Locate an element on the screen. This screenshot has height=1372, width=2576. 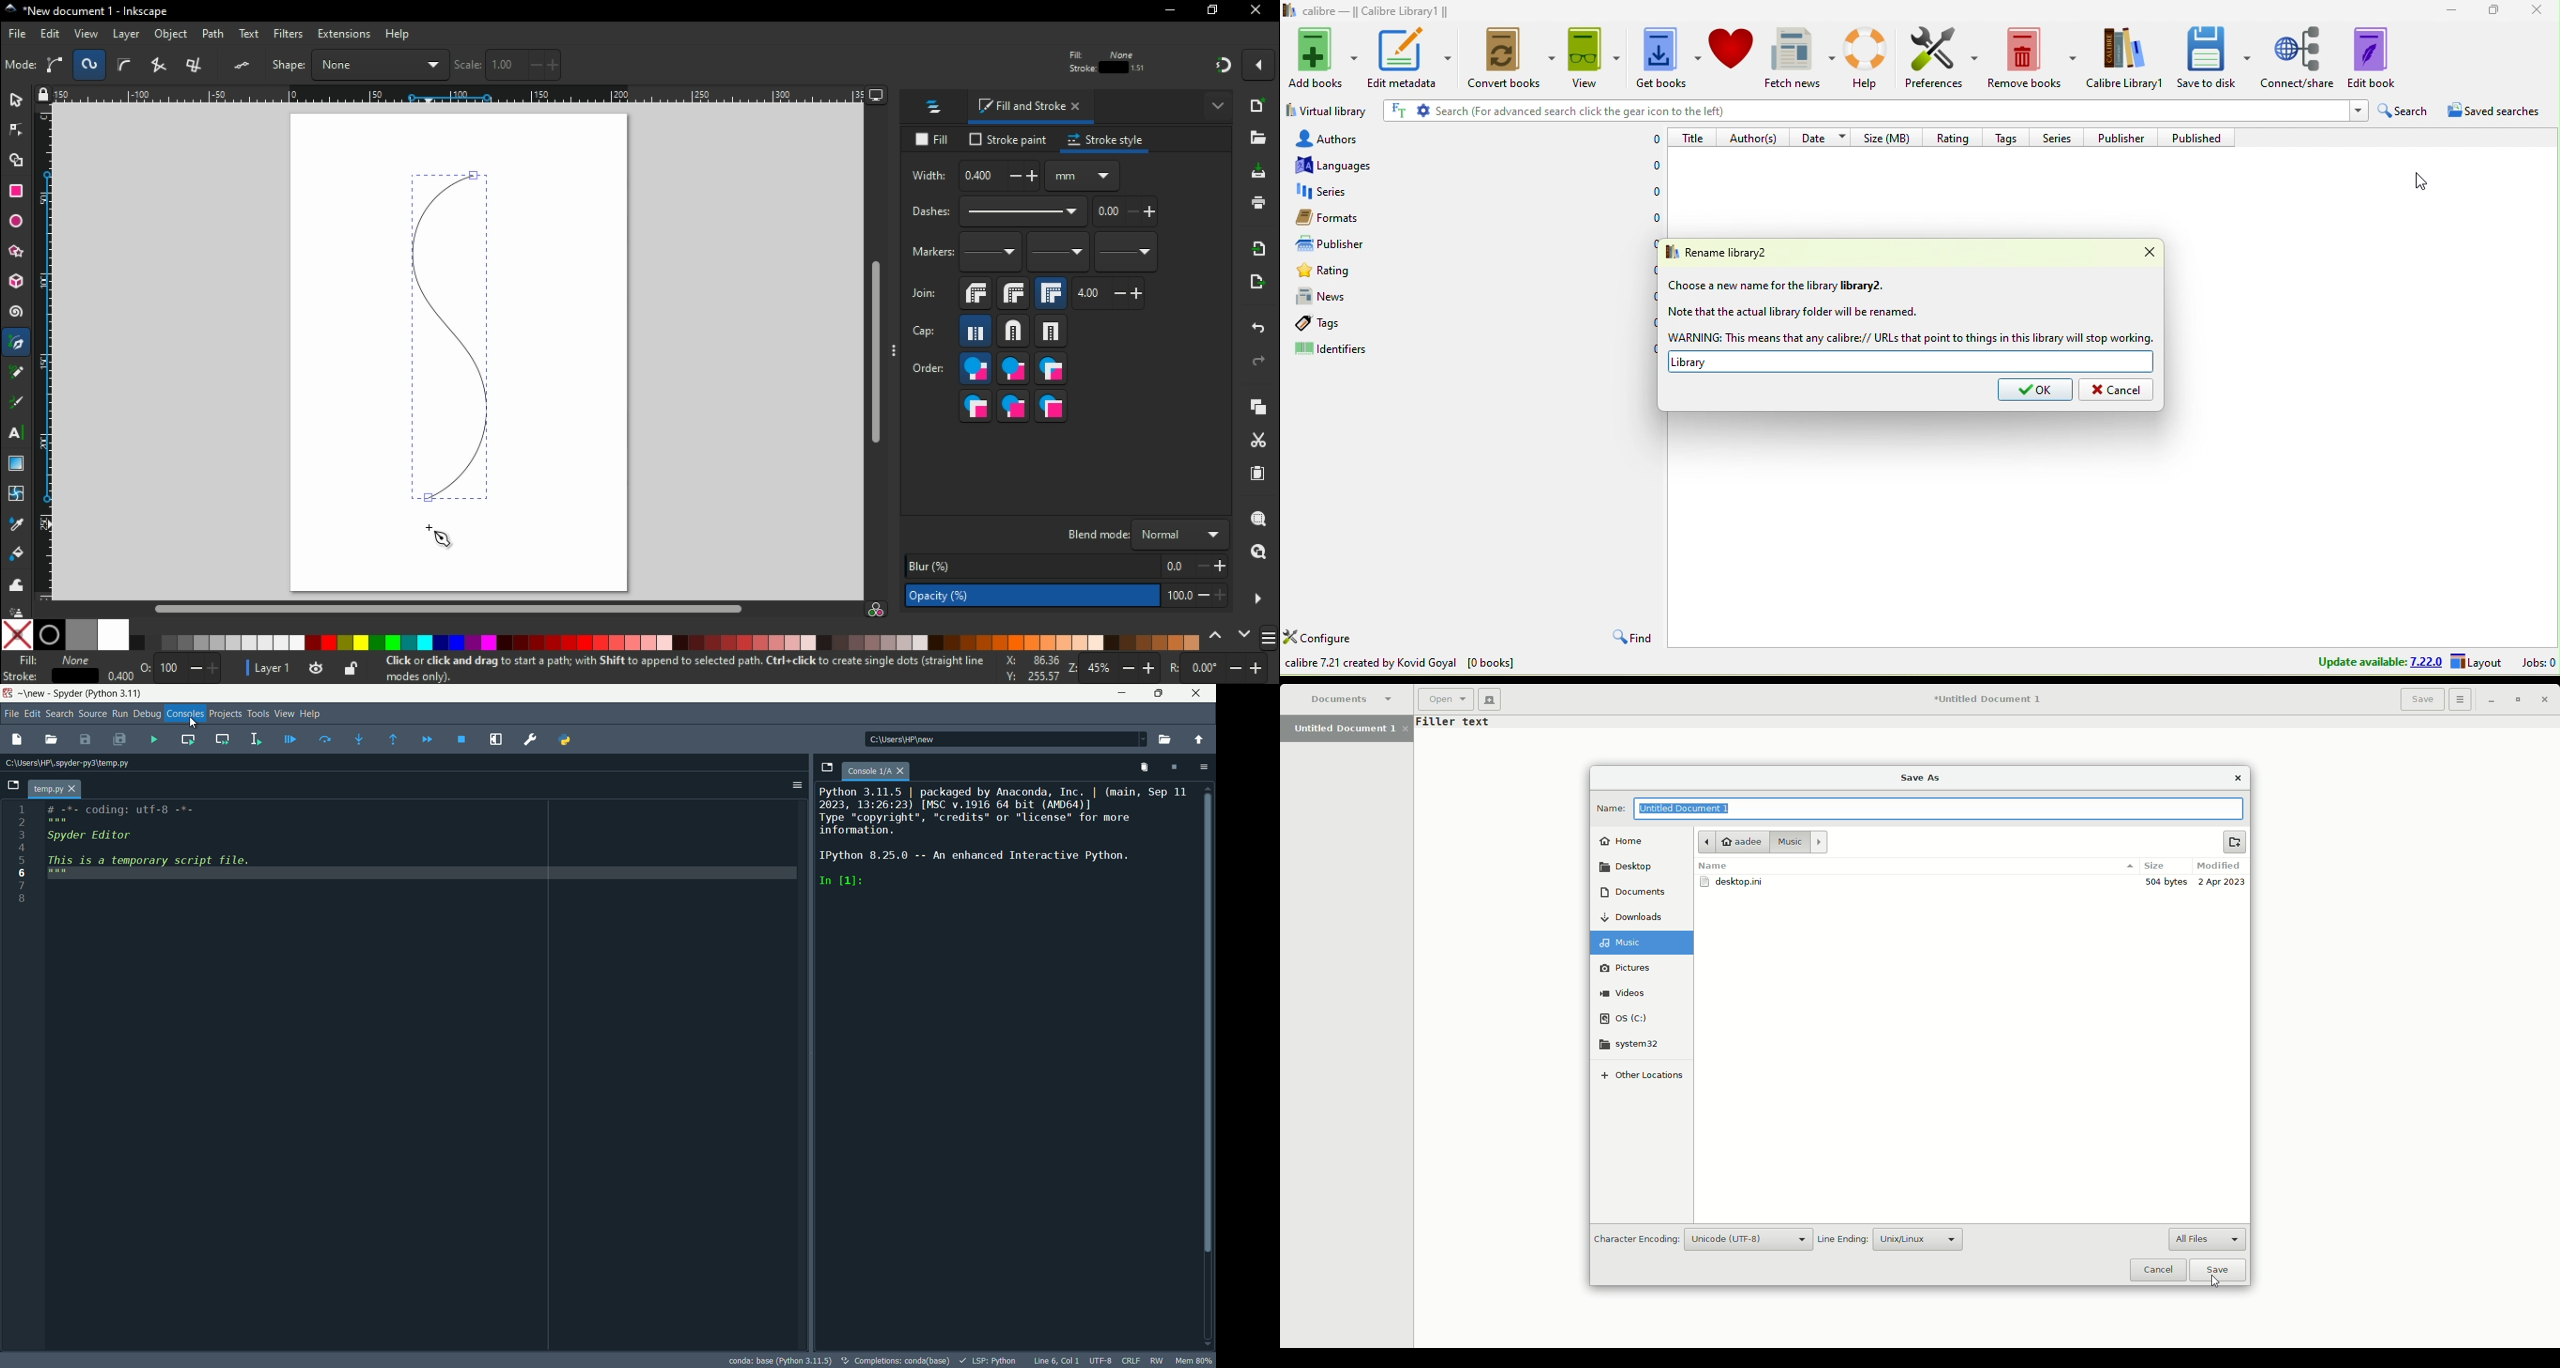
create regular bezier path is located at coordinates (56, 65).